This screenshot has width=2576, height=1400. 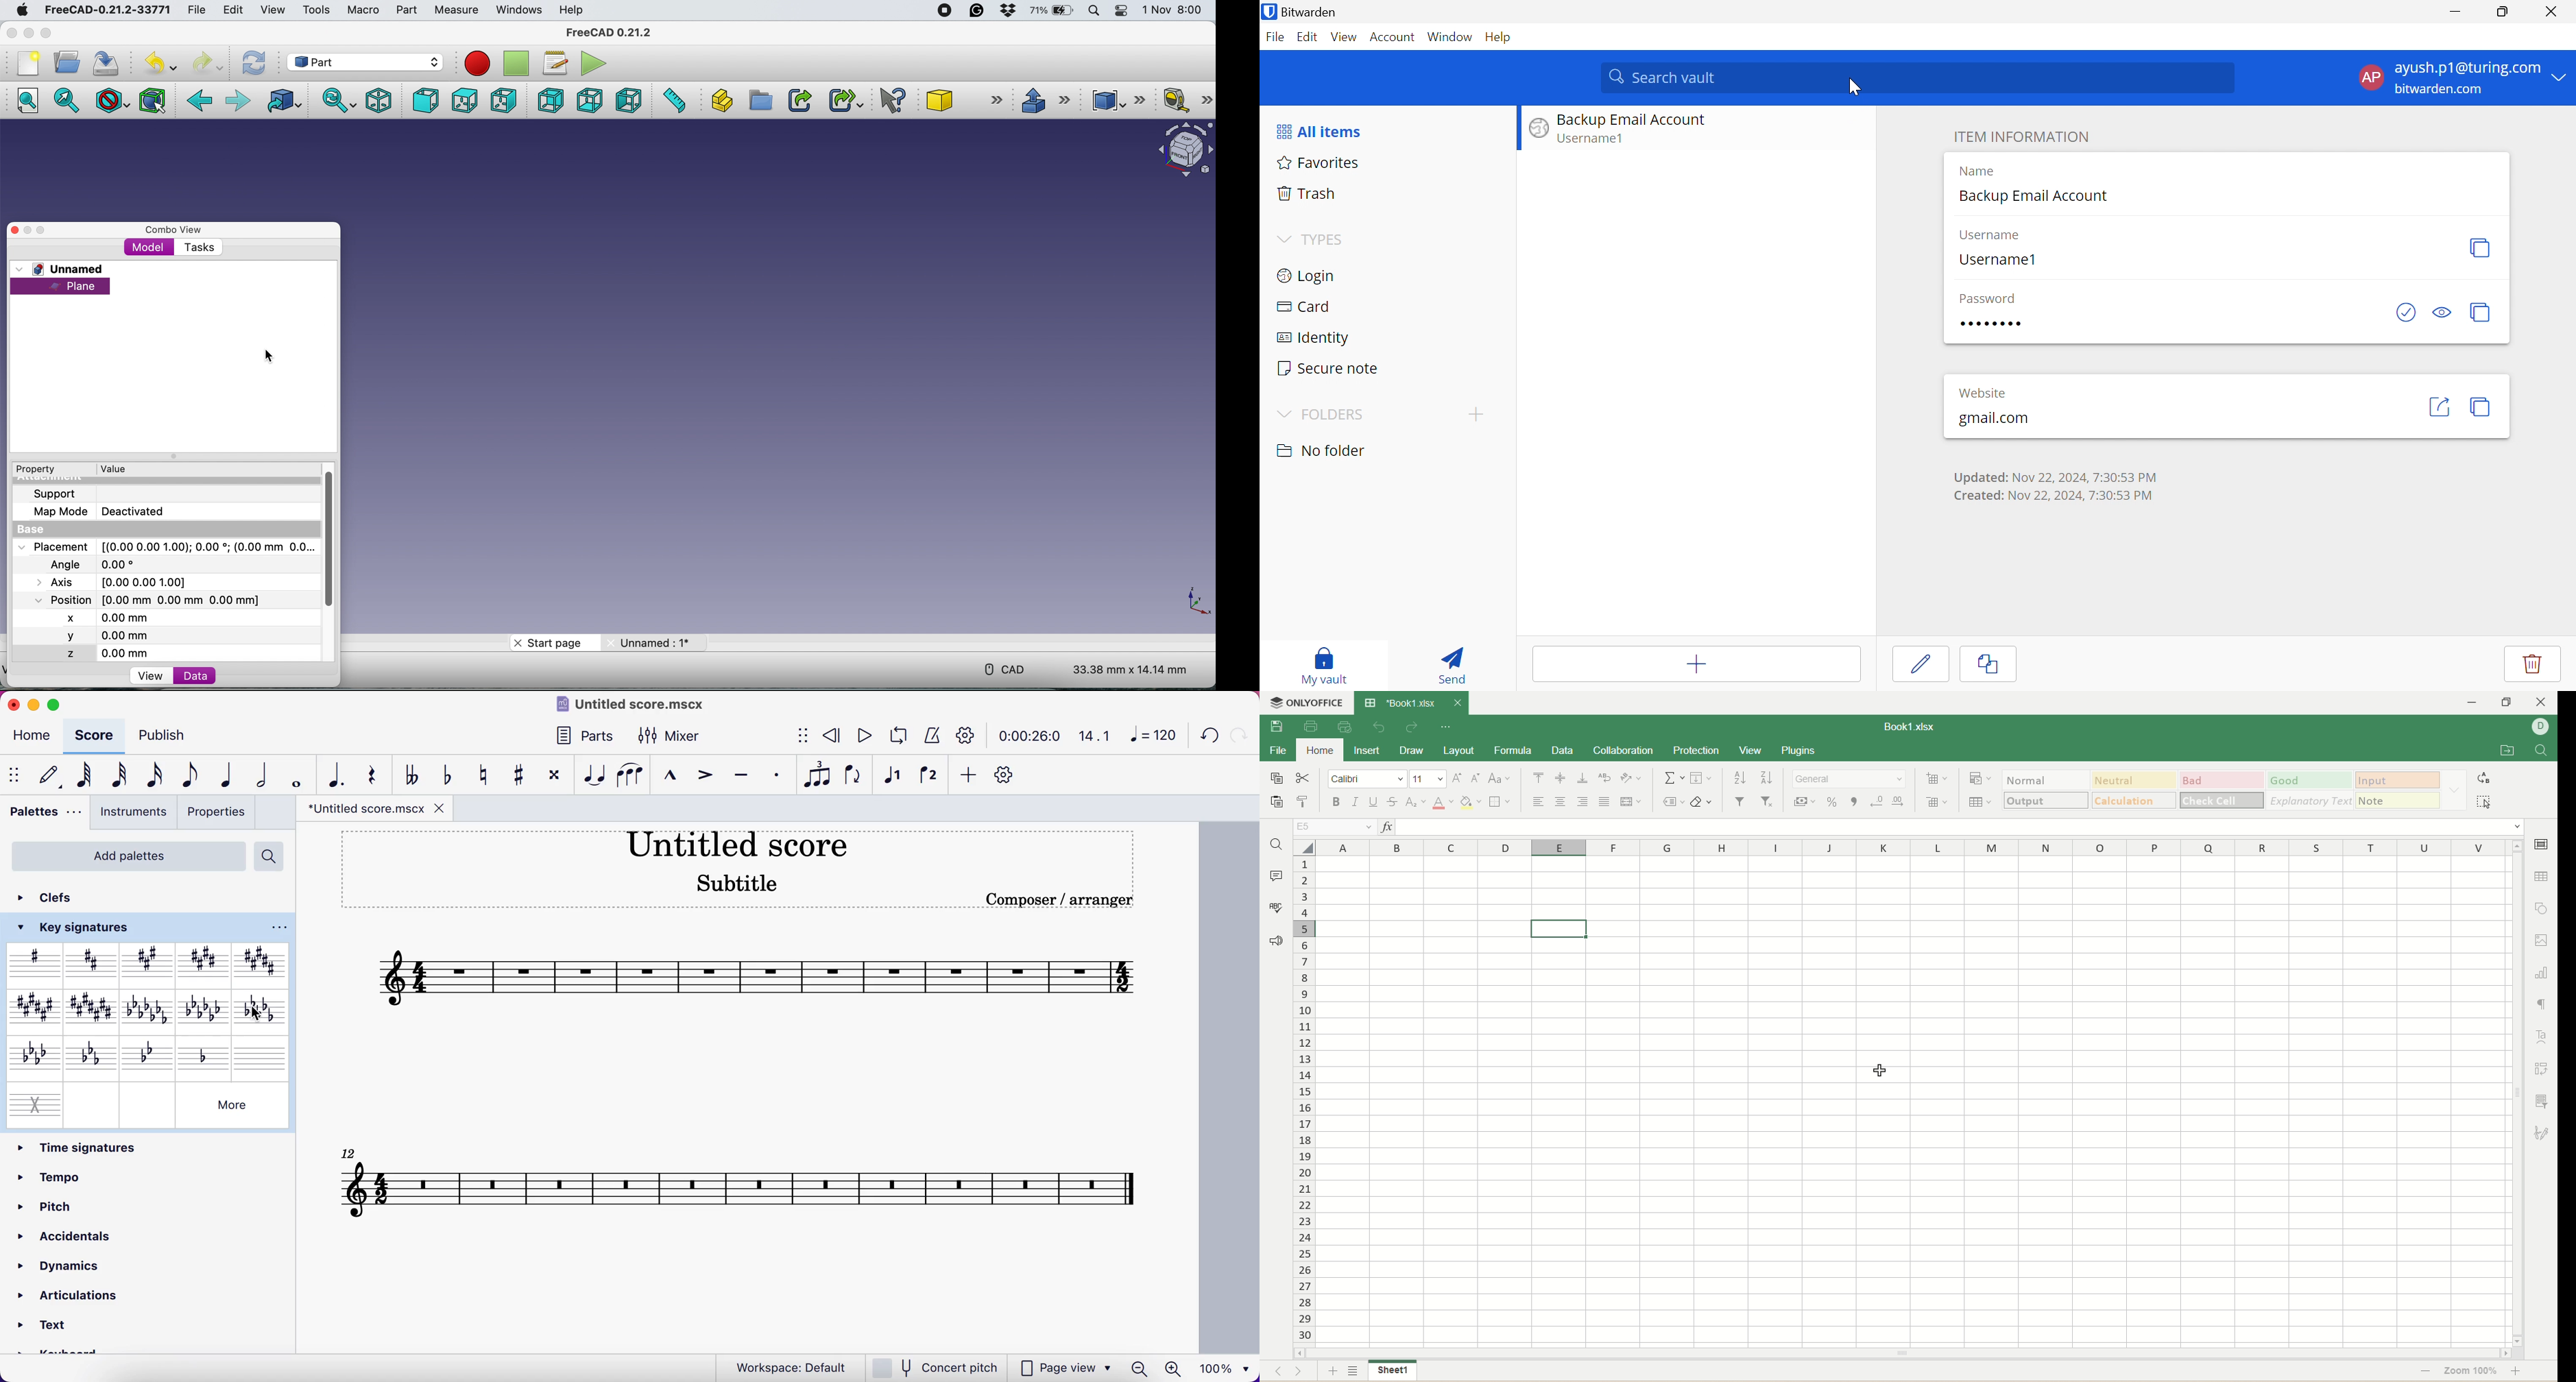 What do you see at coordinates (1885, 1070) in the screenshot?
I see `cursor` at bounding box center [1885, 1070].